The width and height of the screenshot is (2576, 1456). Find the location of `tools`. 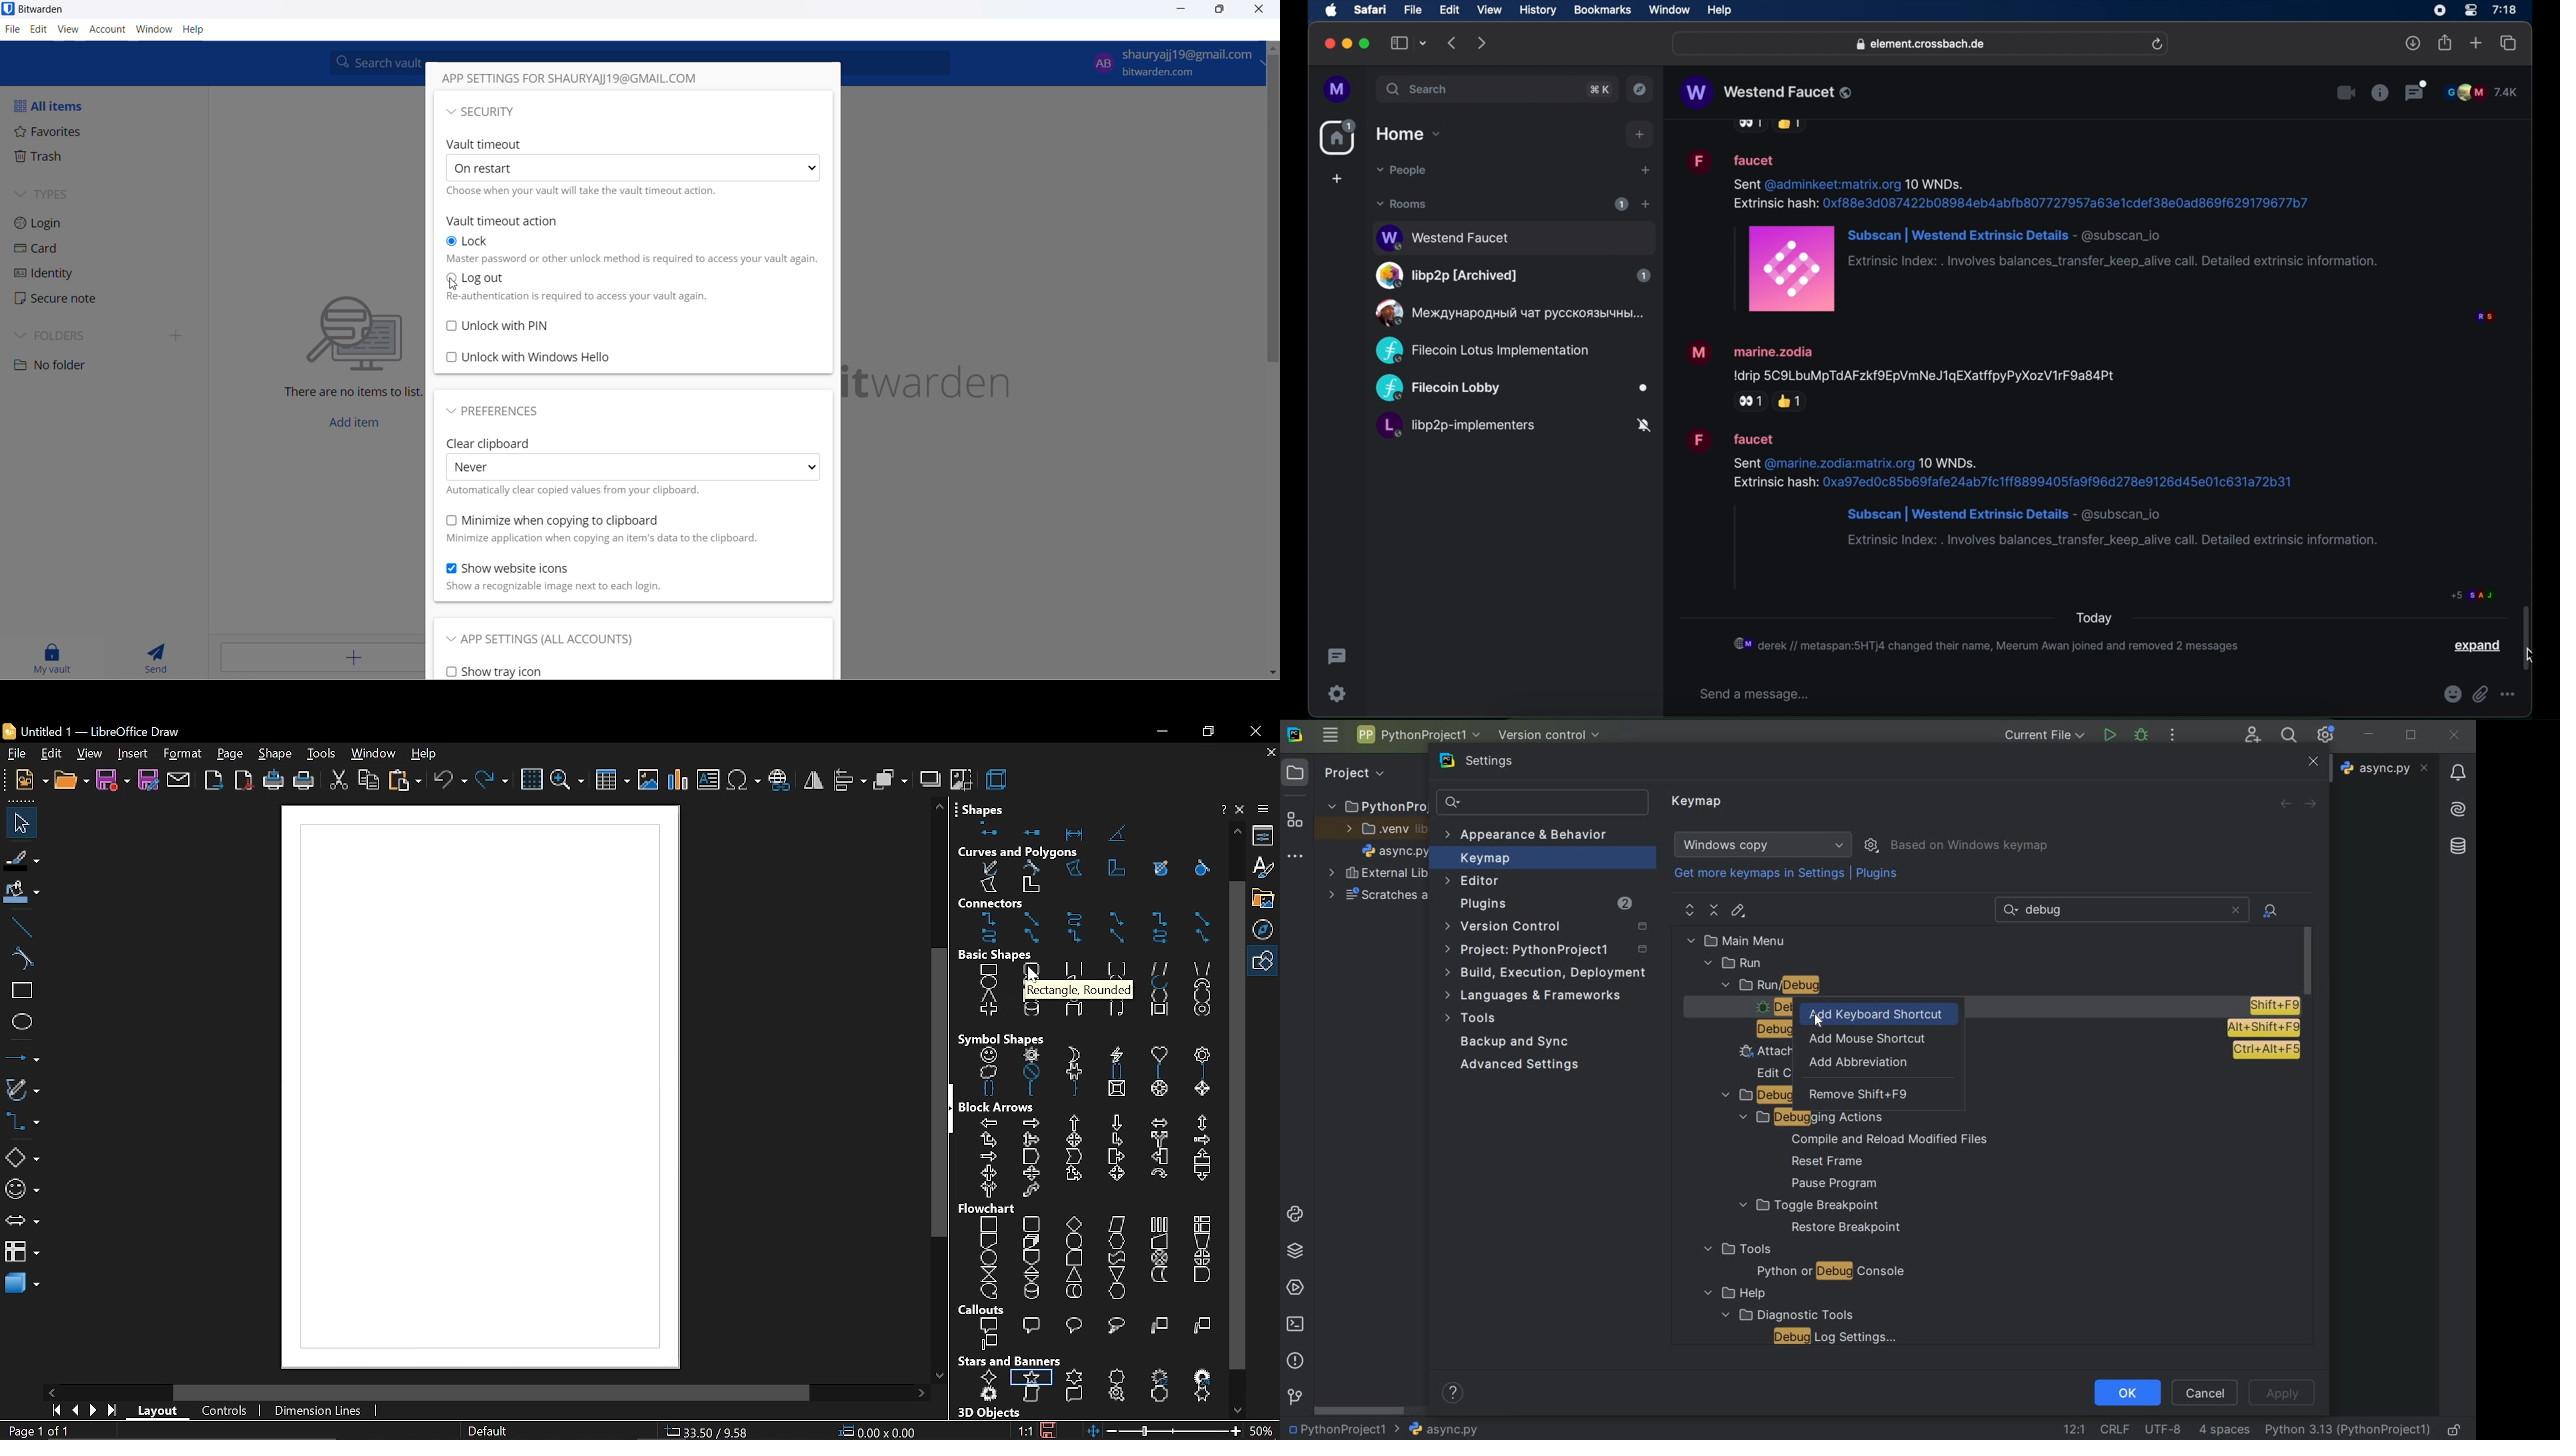

tools is located at coordinates (322, 755).